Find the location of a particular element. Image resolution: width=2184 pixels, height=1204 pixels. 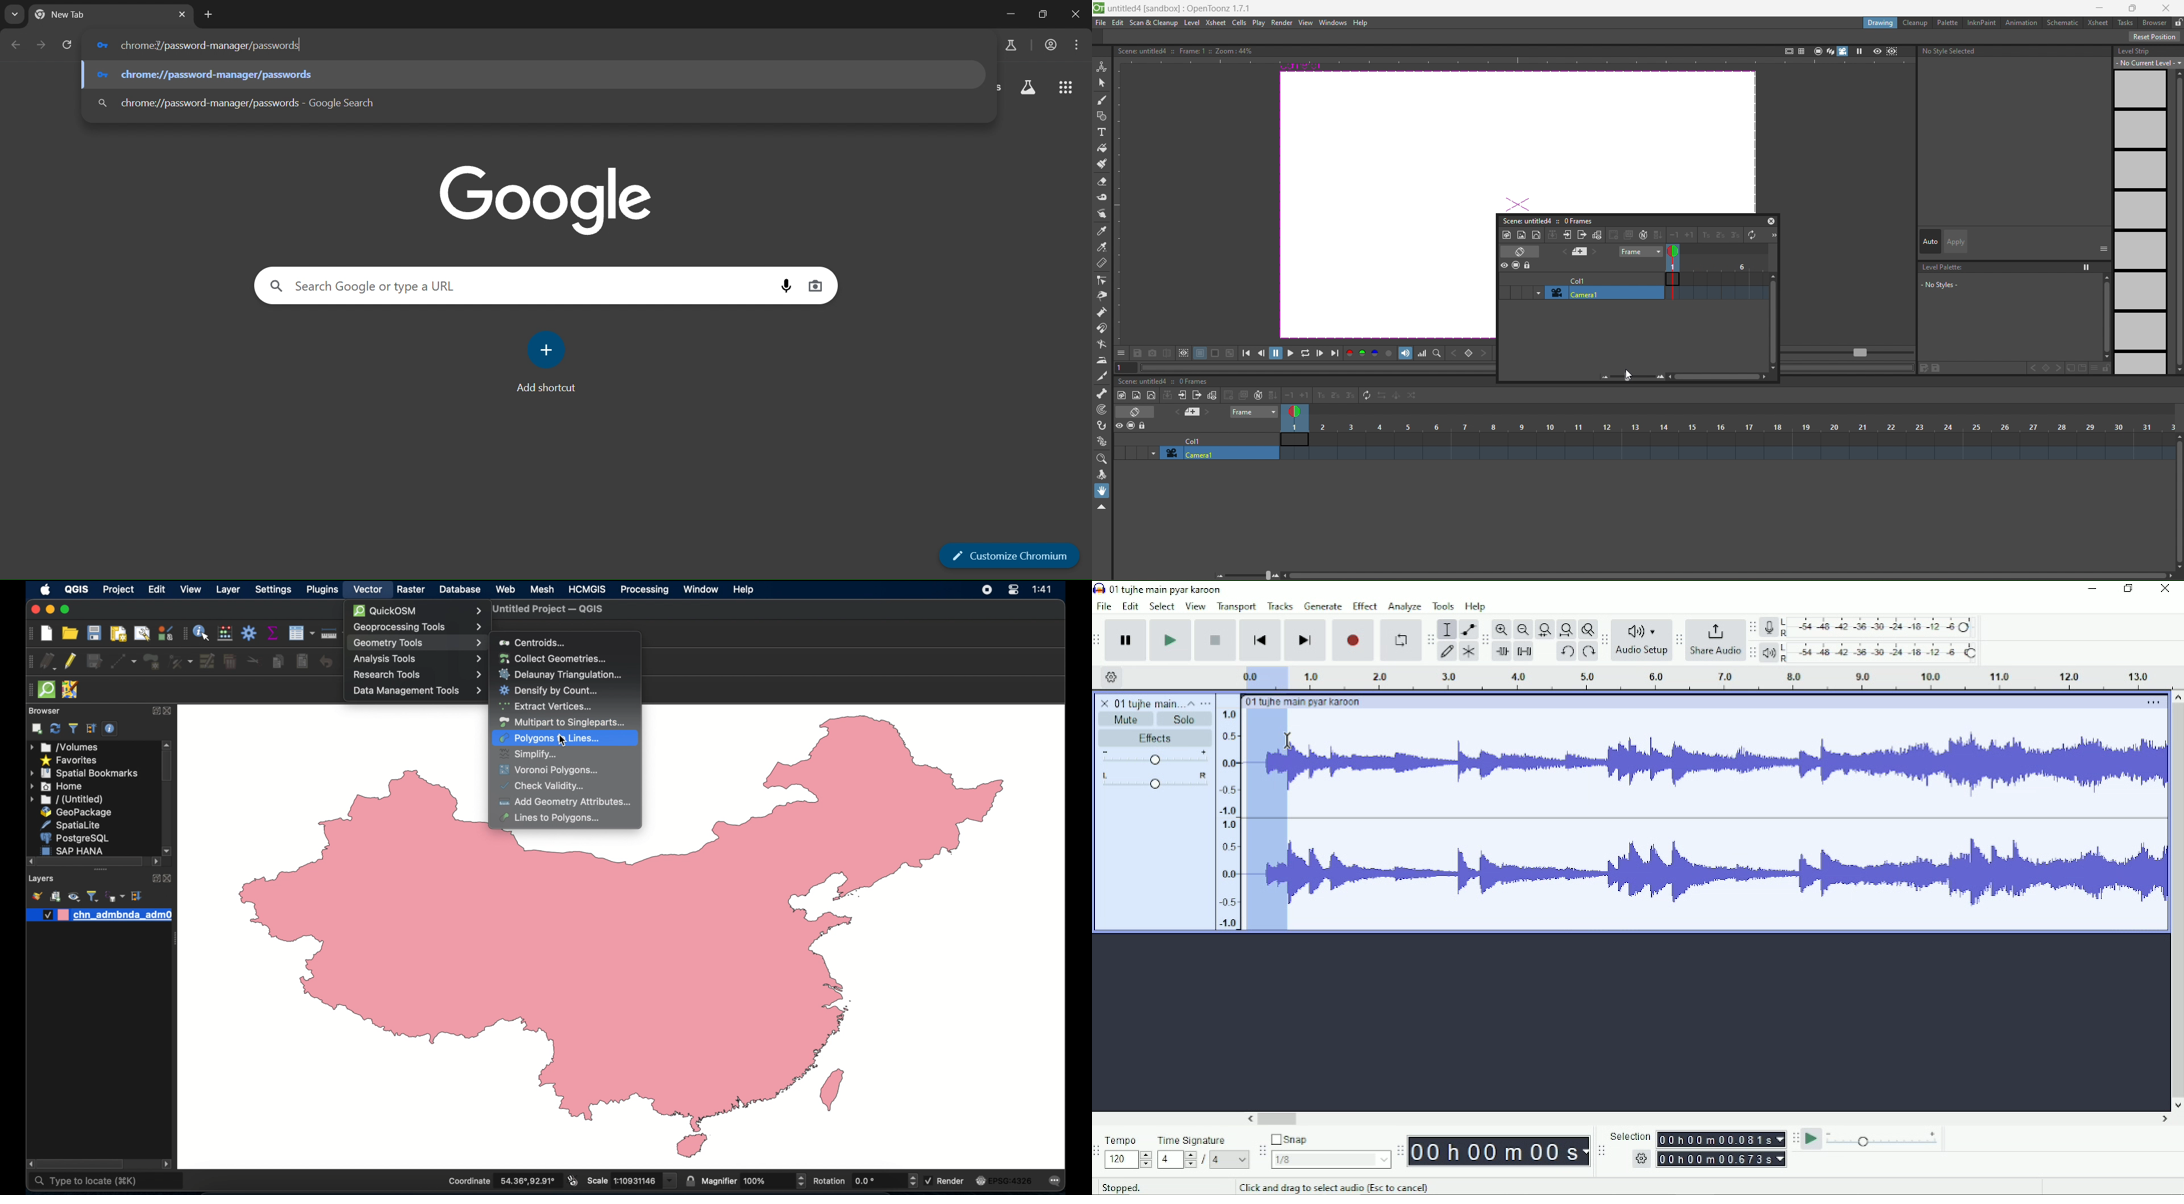

Generate is located at coordinates (1323, 606).